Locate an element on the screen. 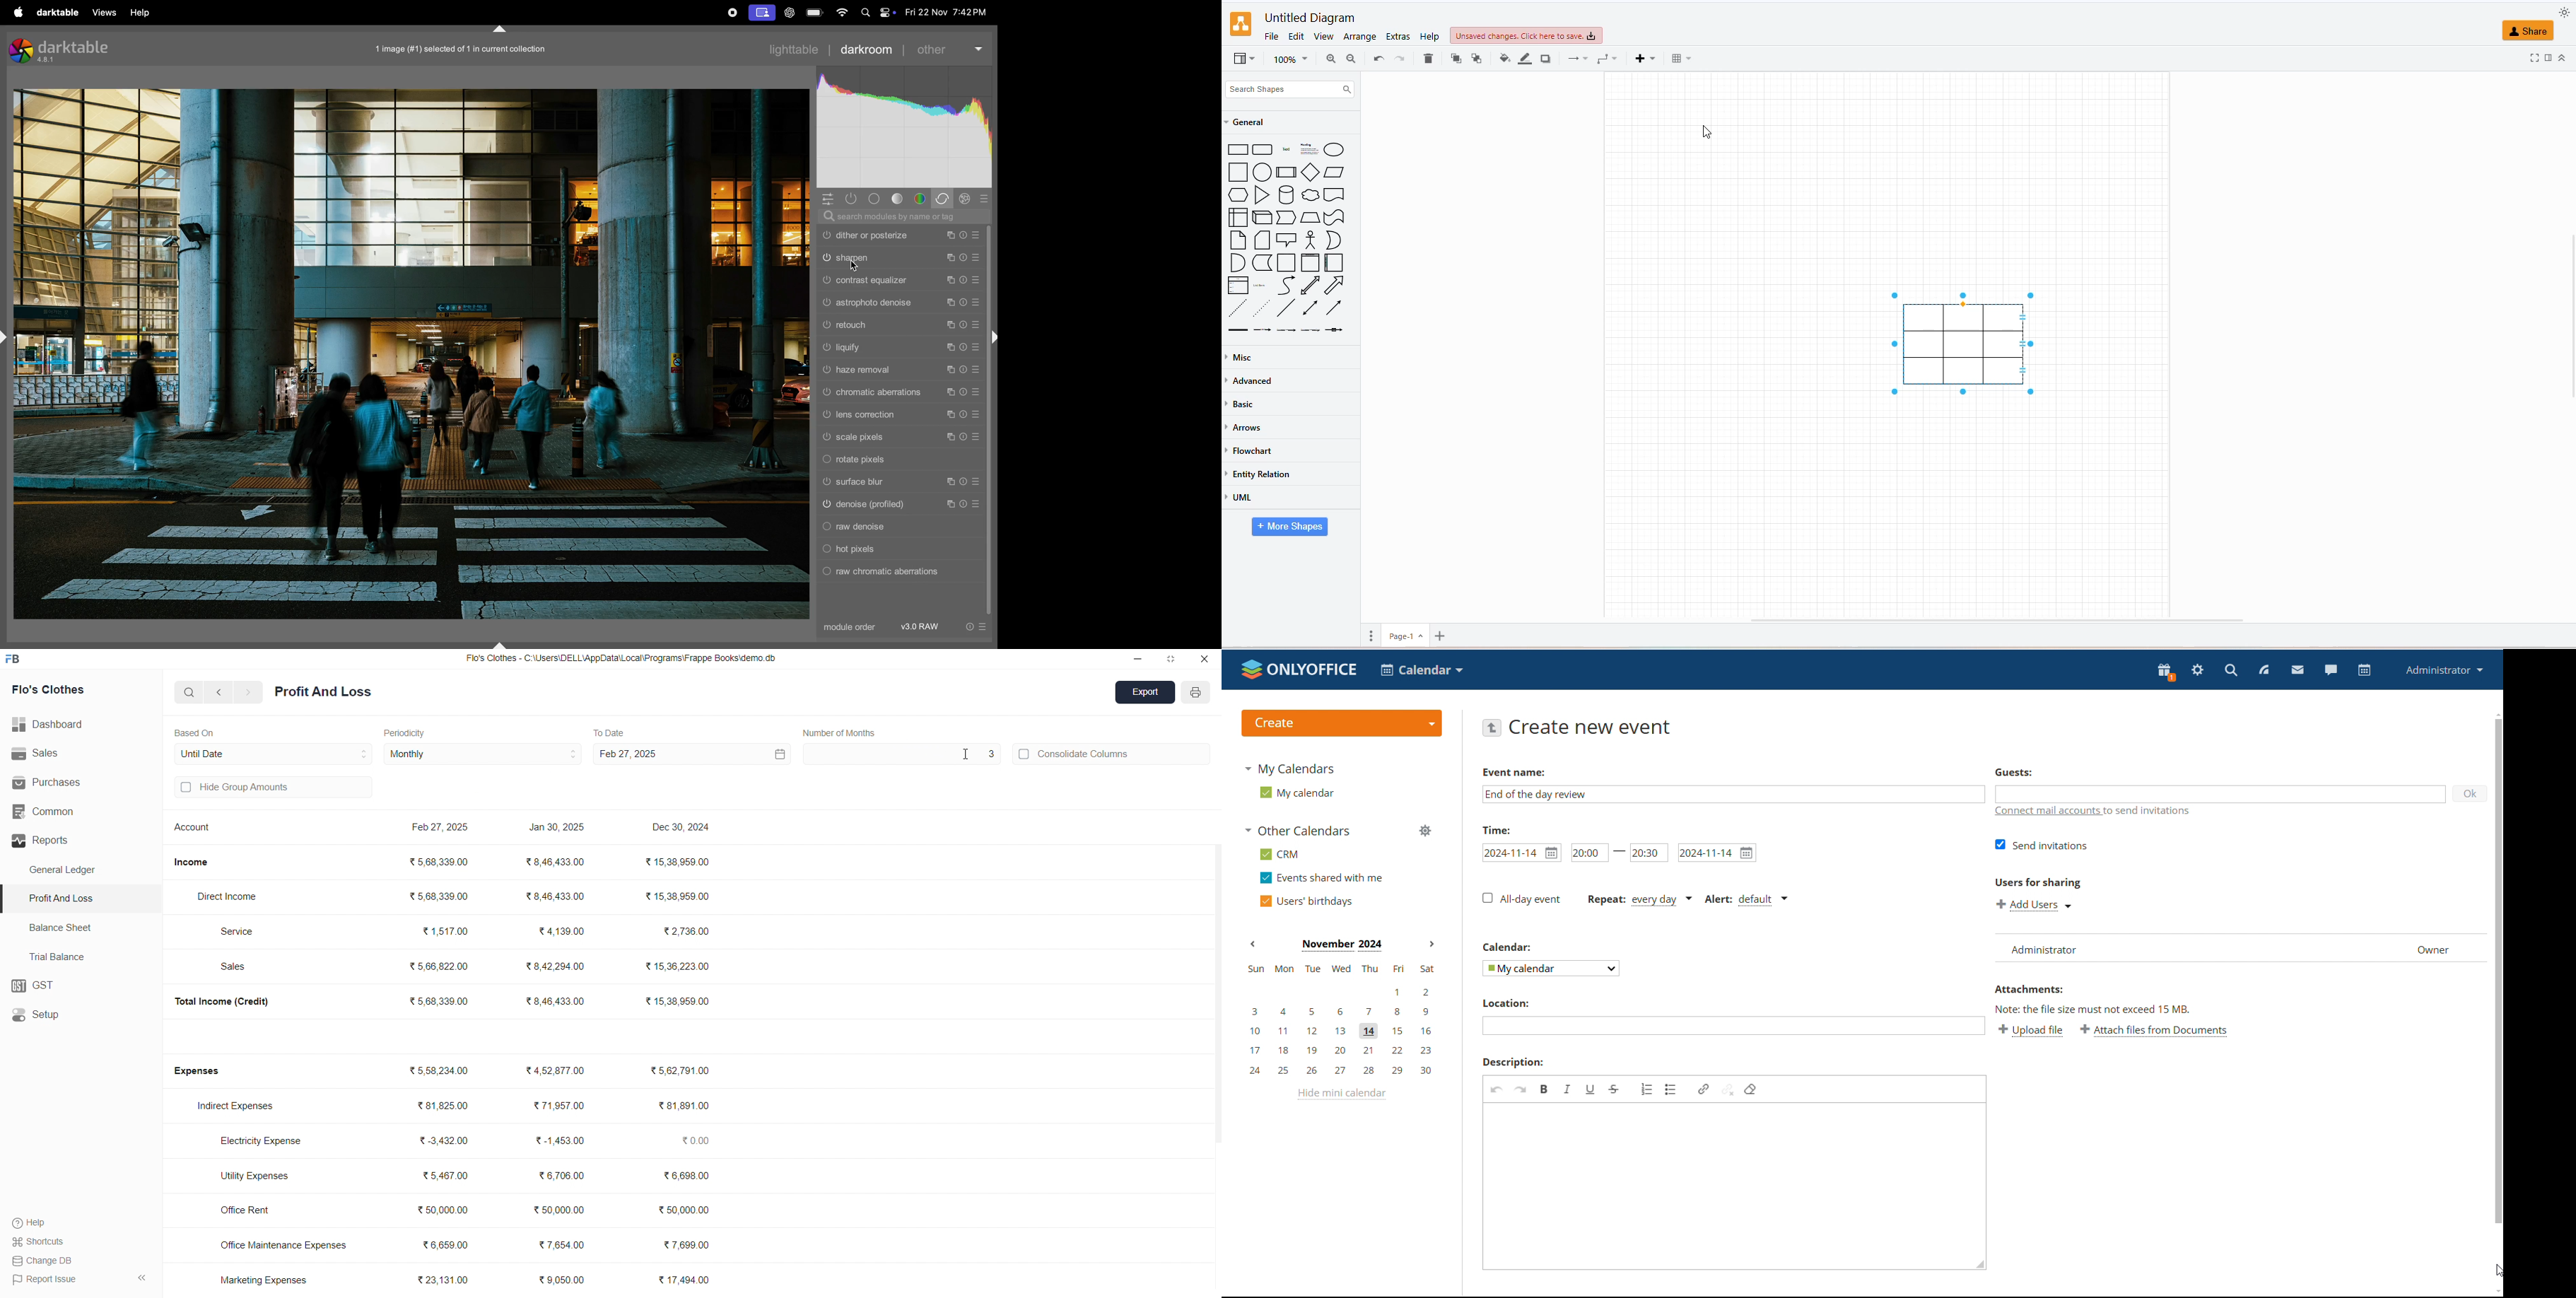 The height and width of the screenshot is (1316, 2576). ₹50,000.00 is located at coordinates (558, 1209).